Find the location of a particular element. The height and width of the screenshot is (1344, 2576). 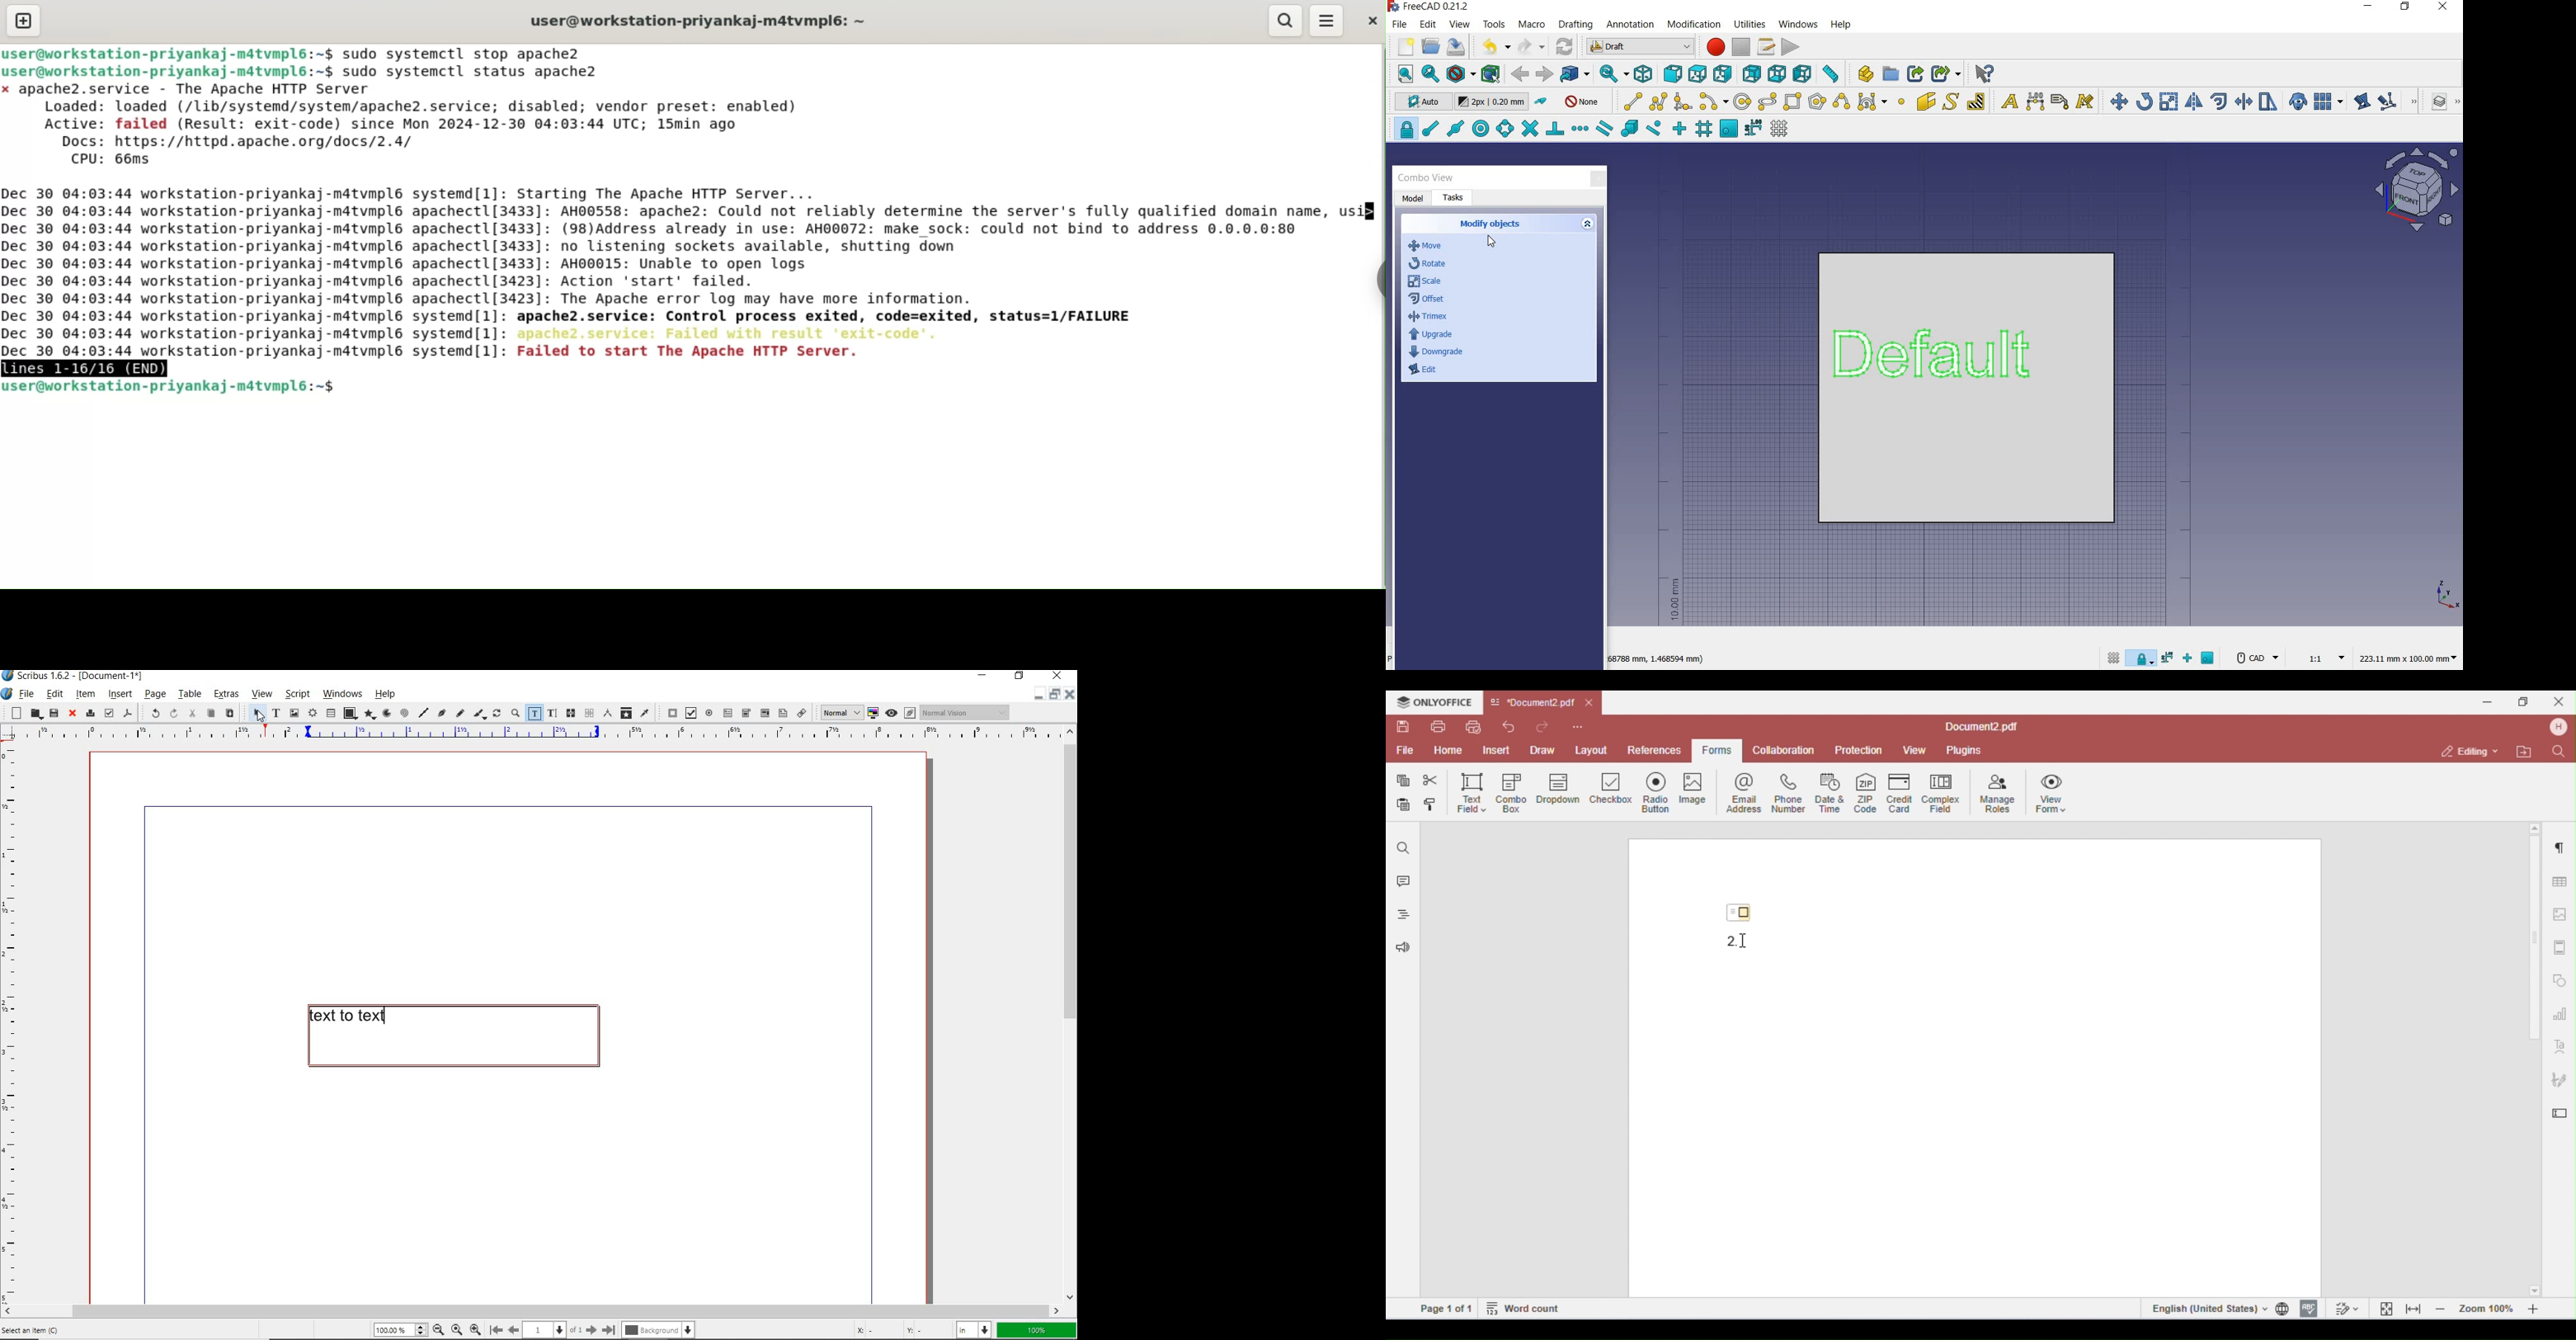

file is located at coordinates (27, 695).